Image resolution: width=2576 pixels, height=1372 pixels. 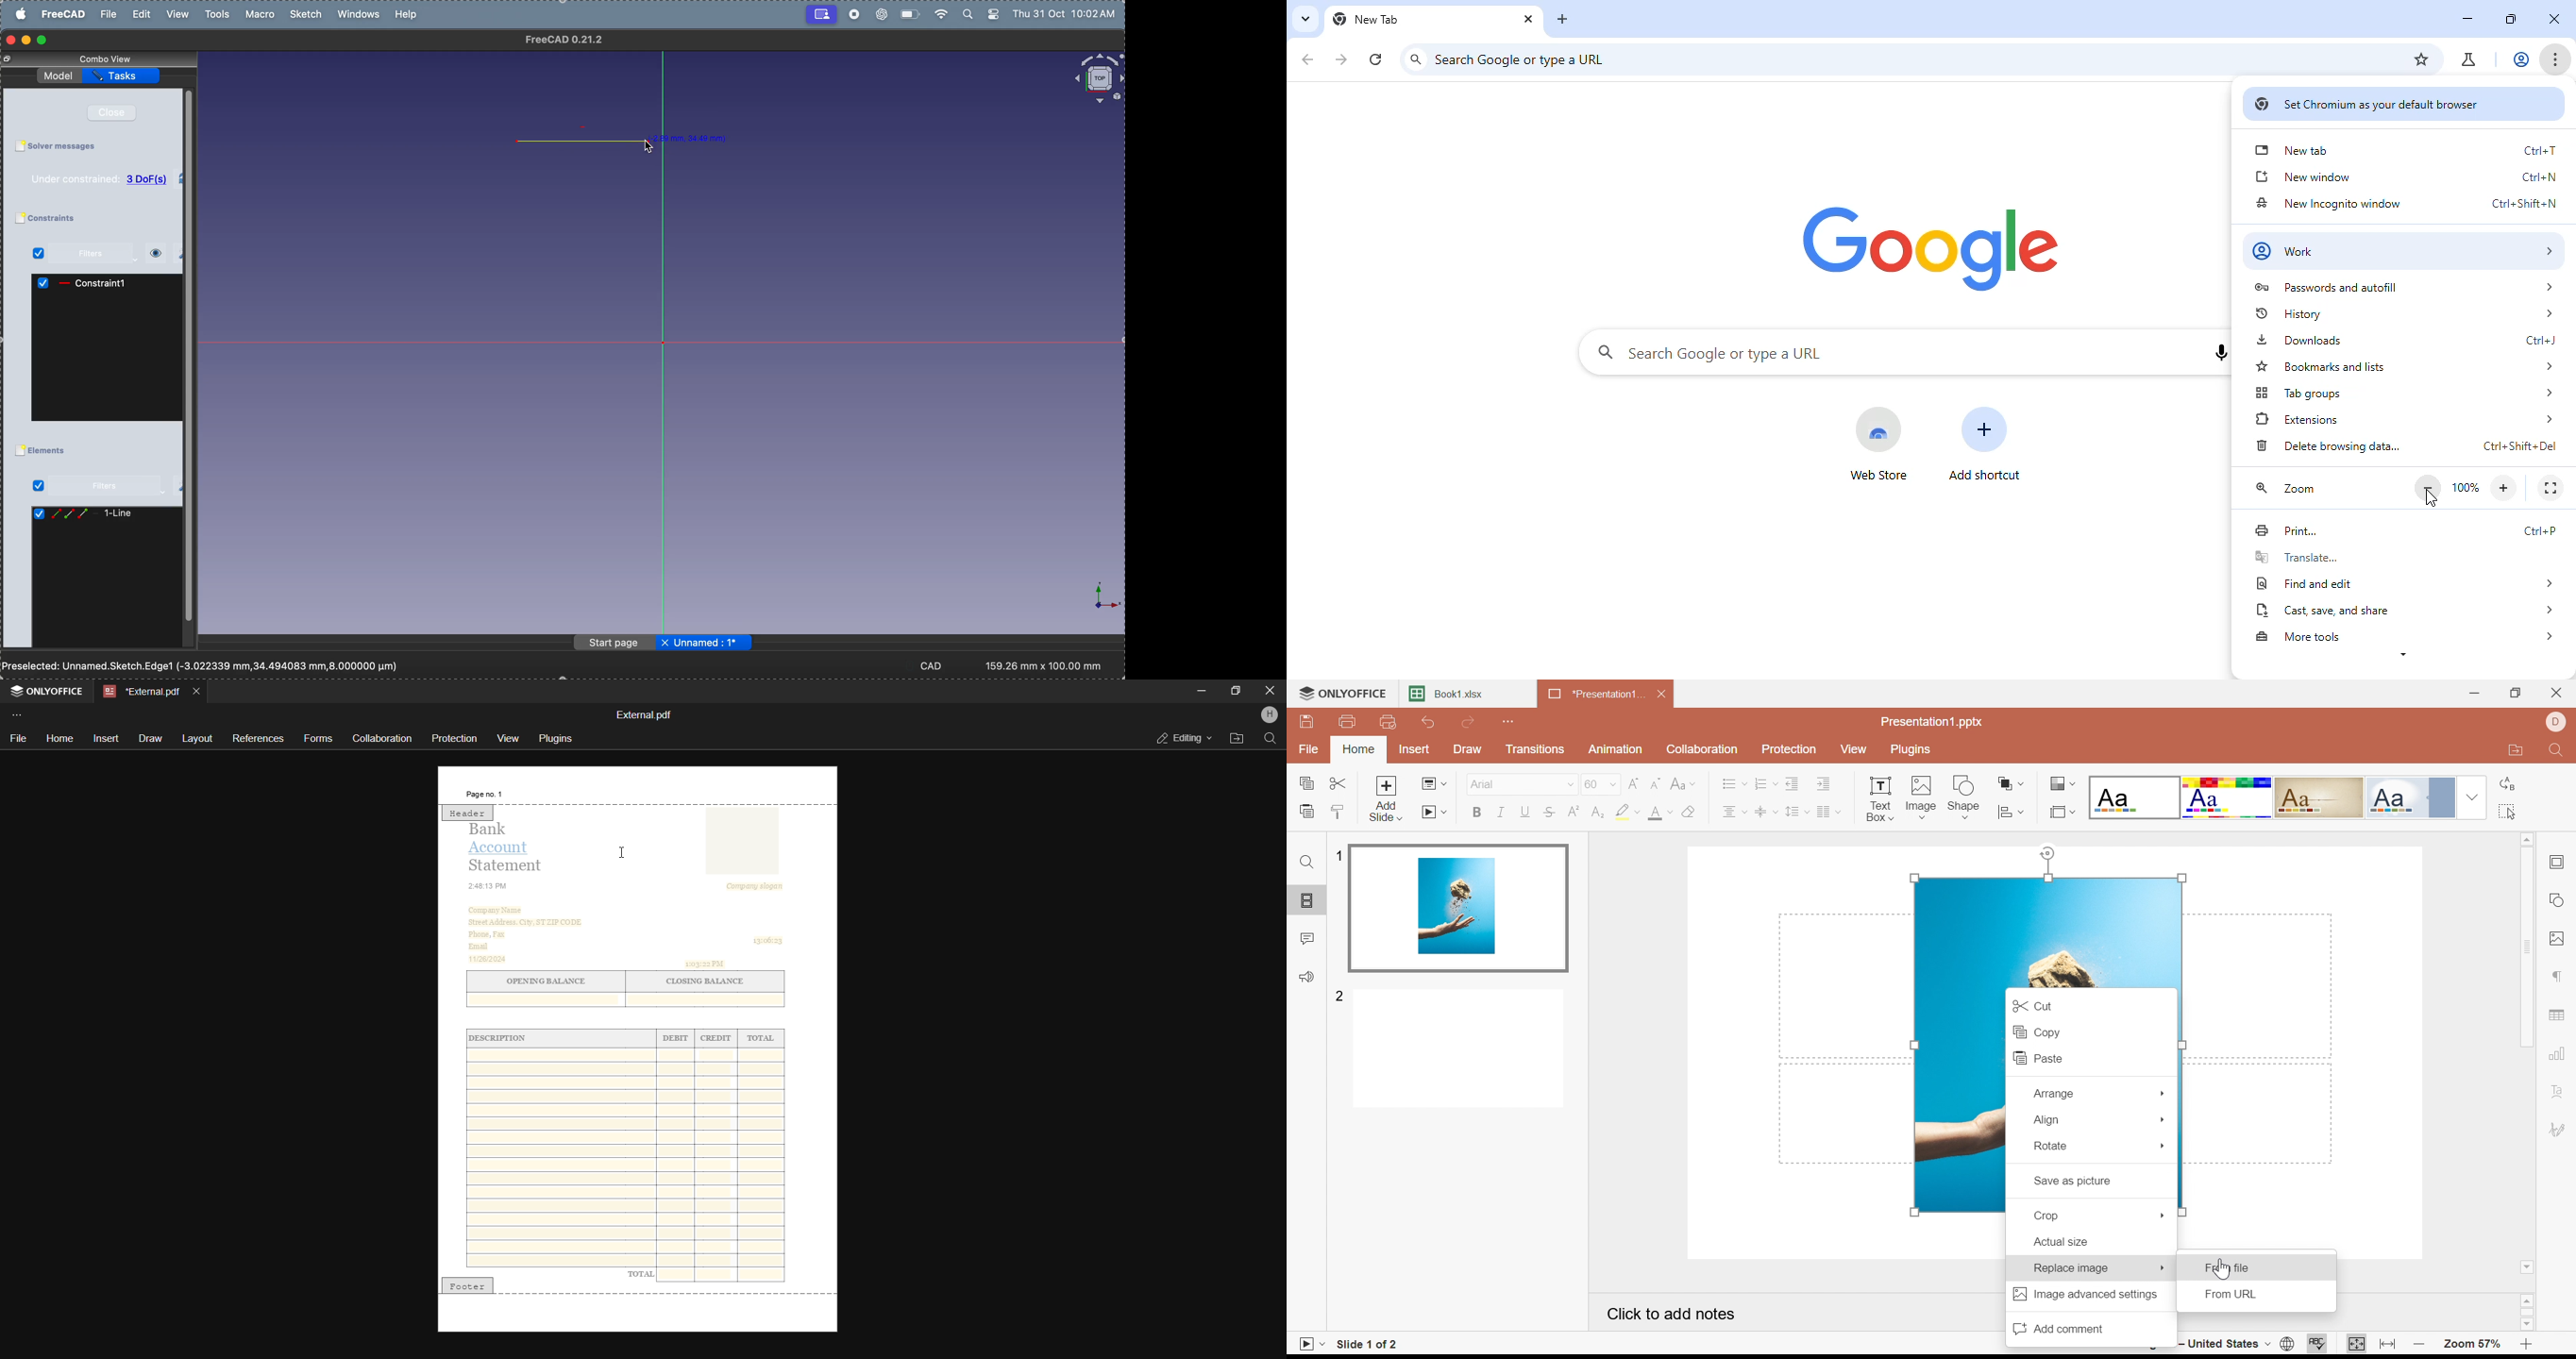 I want to click on chart settings, so click(x=2560, y=1052).